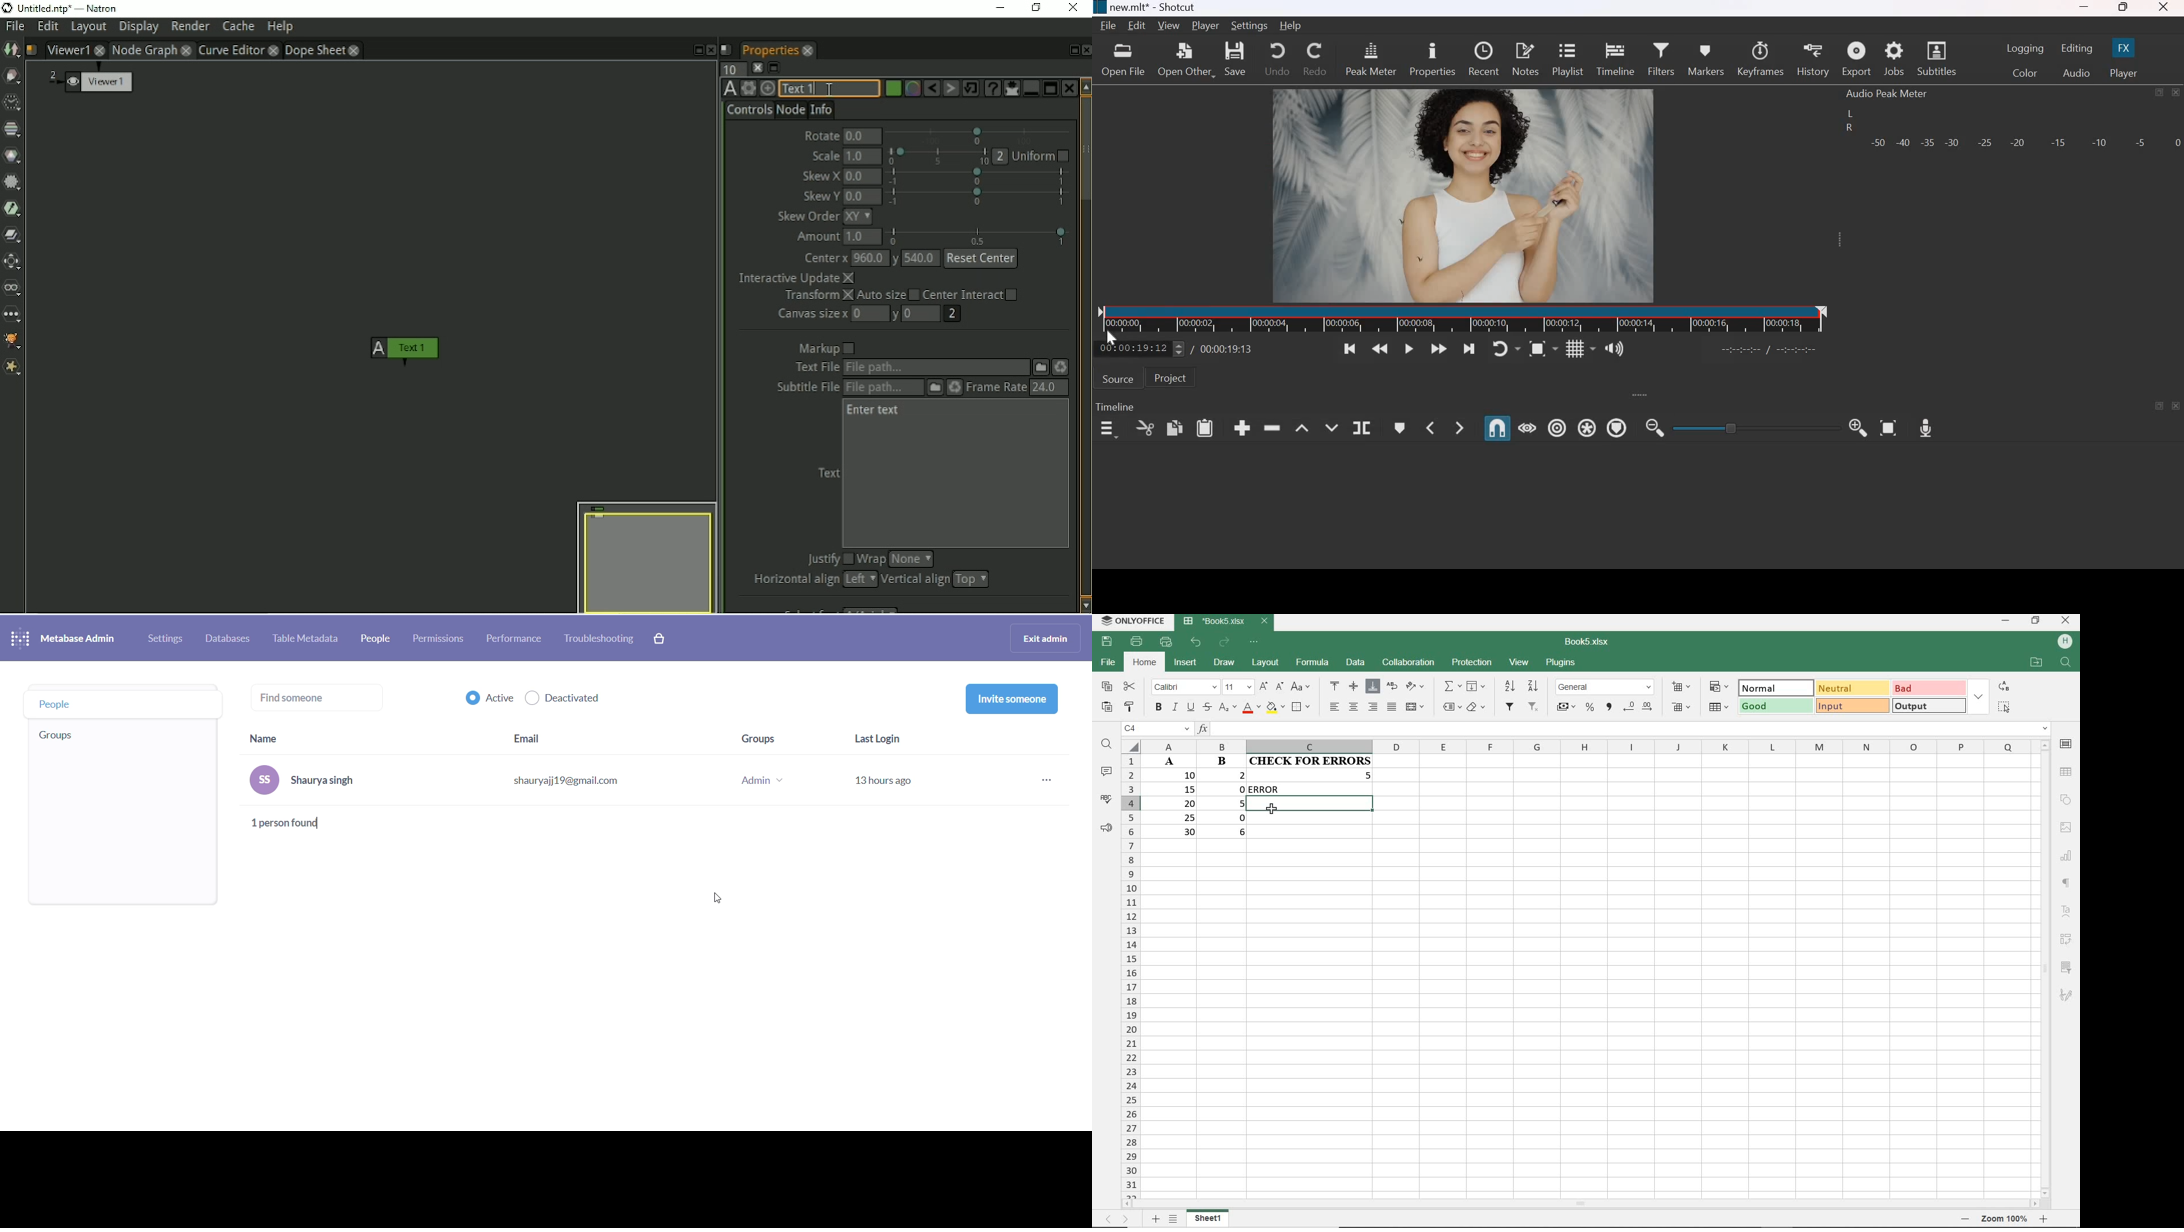 This screenshot has height=1232, width=2184. Describe the element at coordinates (2177, 407) in the screenshot. I see `close` at that location.